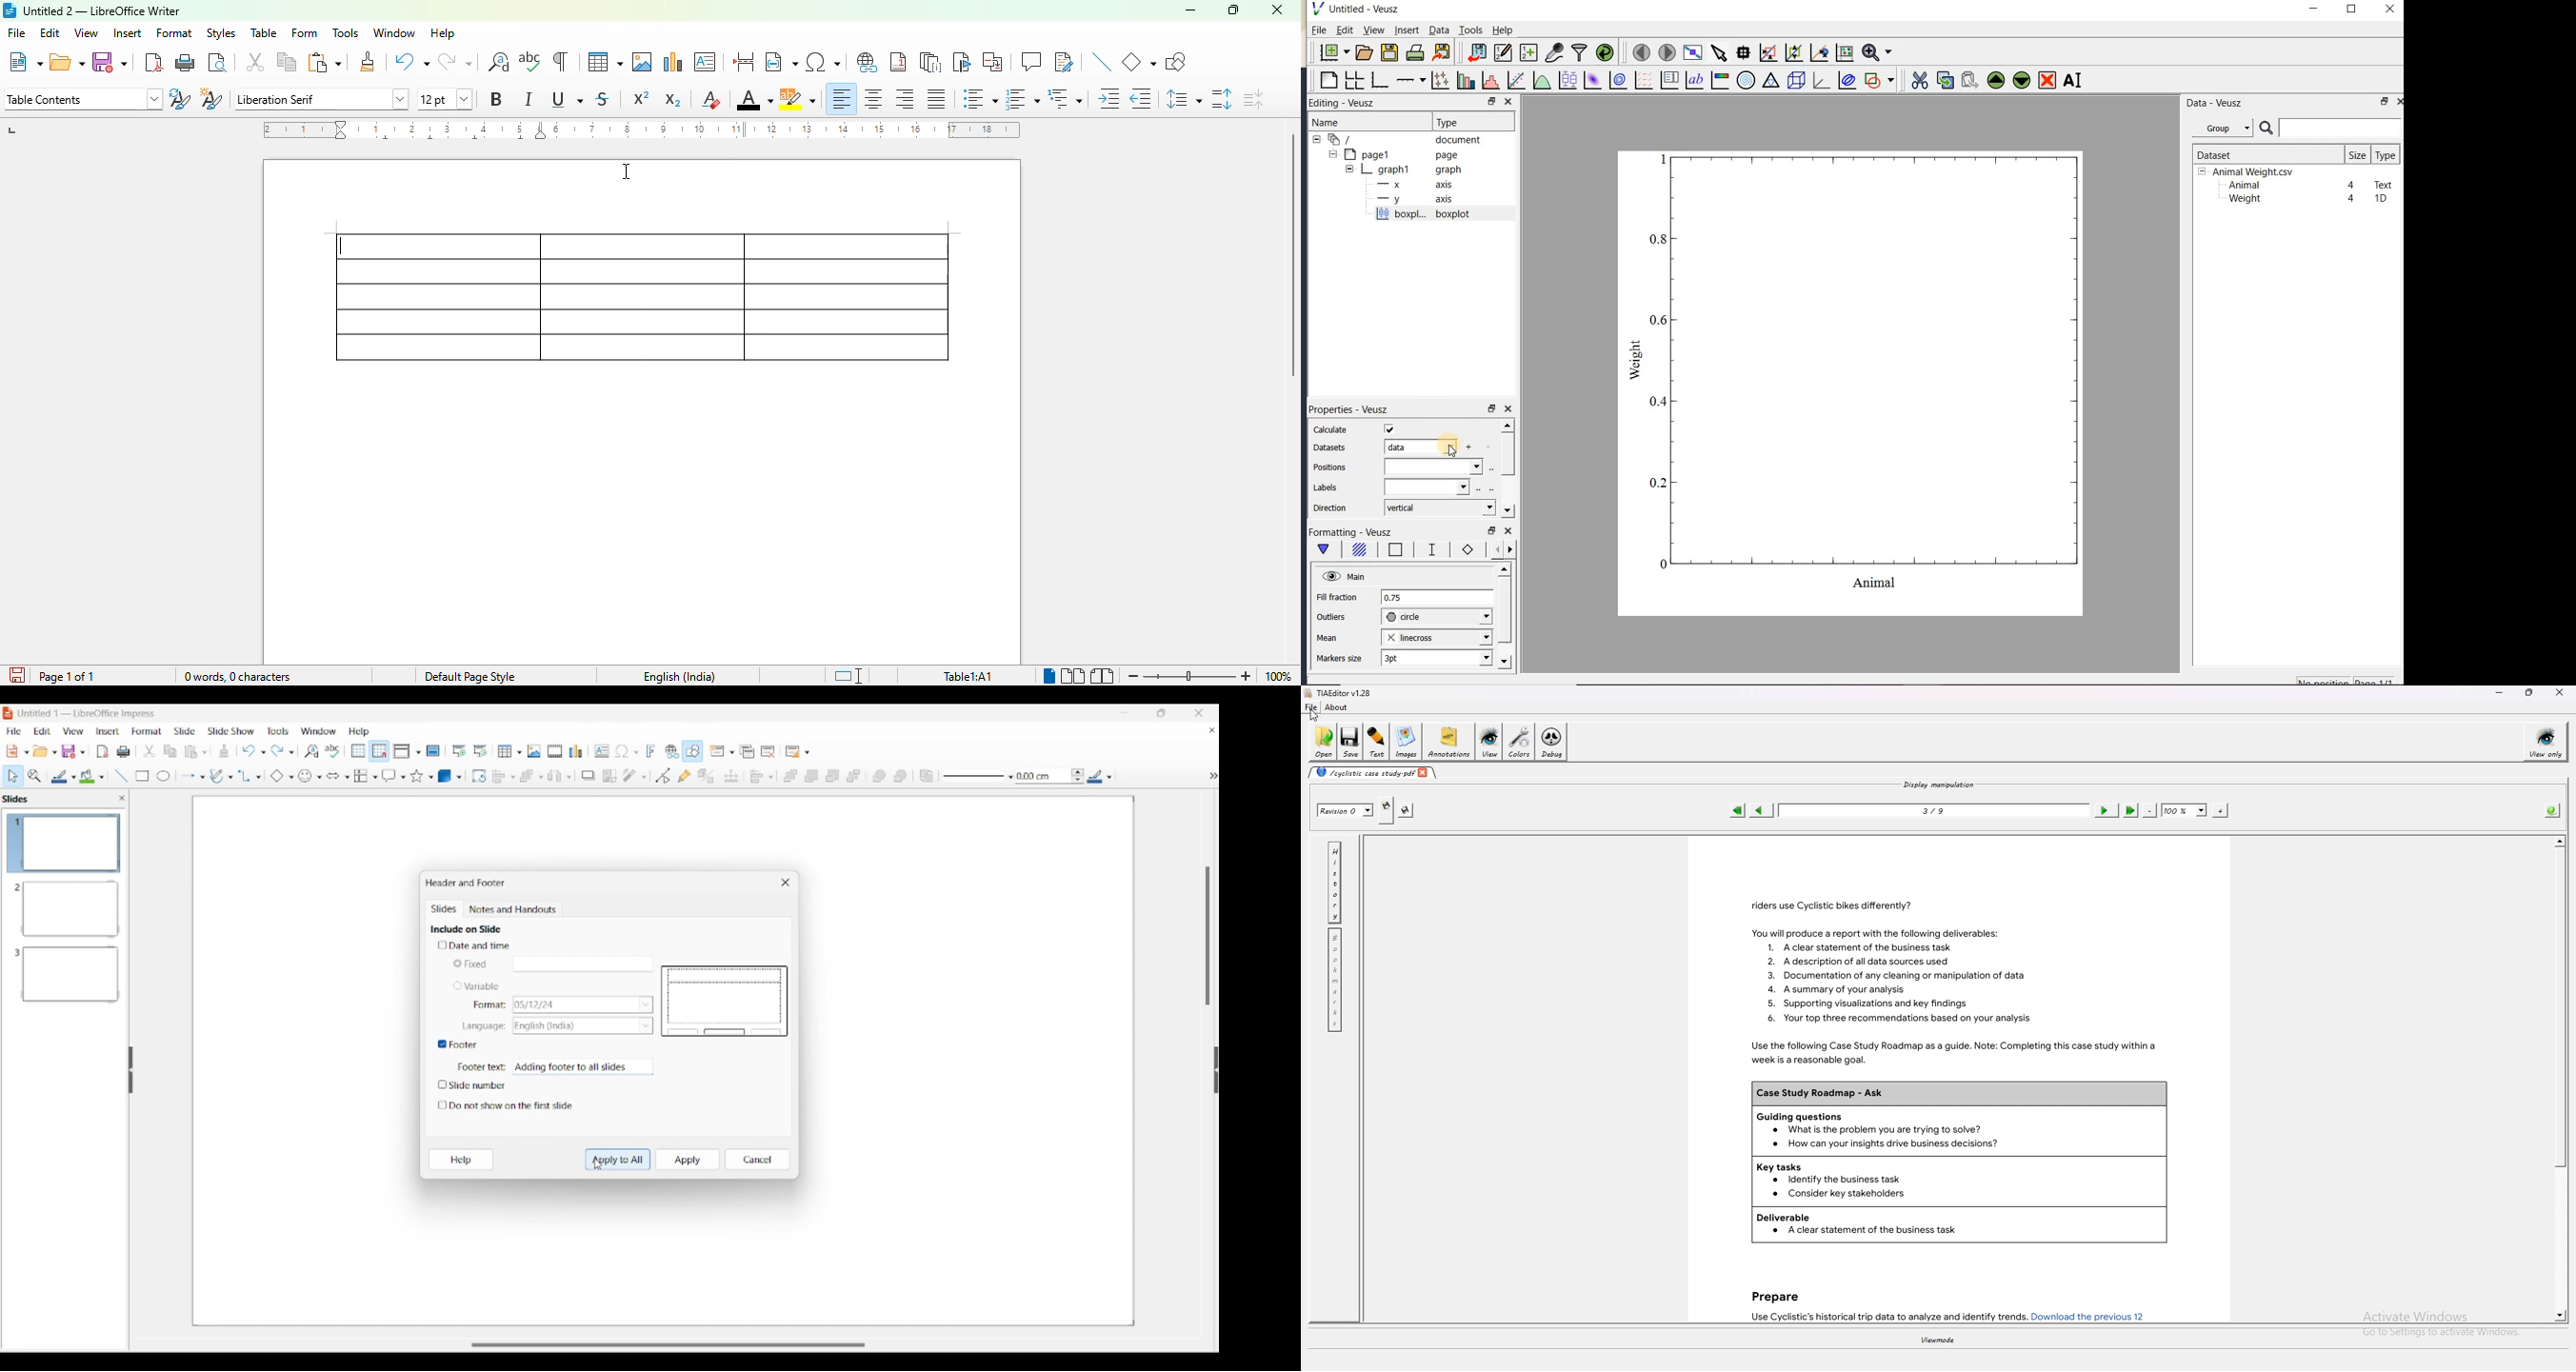  Describe the element at coordinates (1023, 99) in the screenshot. I see `toggle ordered list` at that location.